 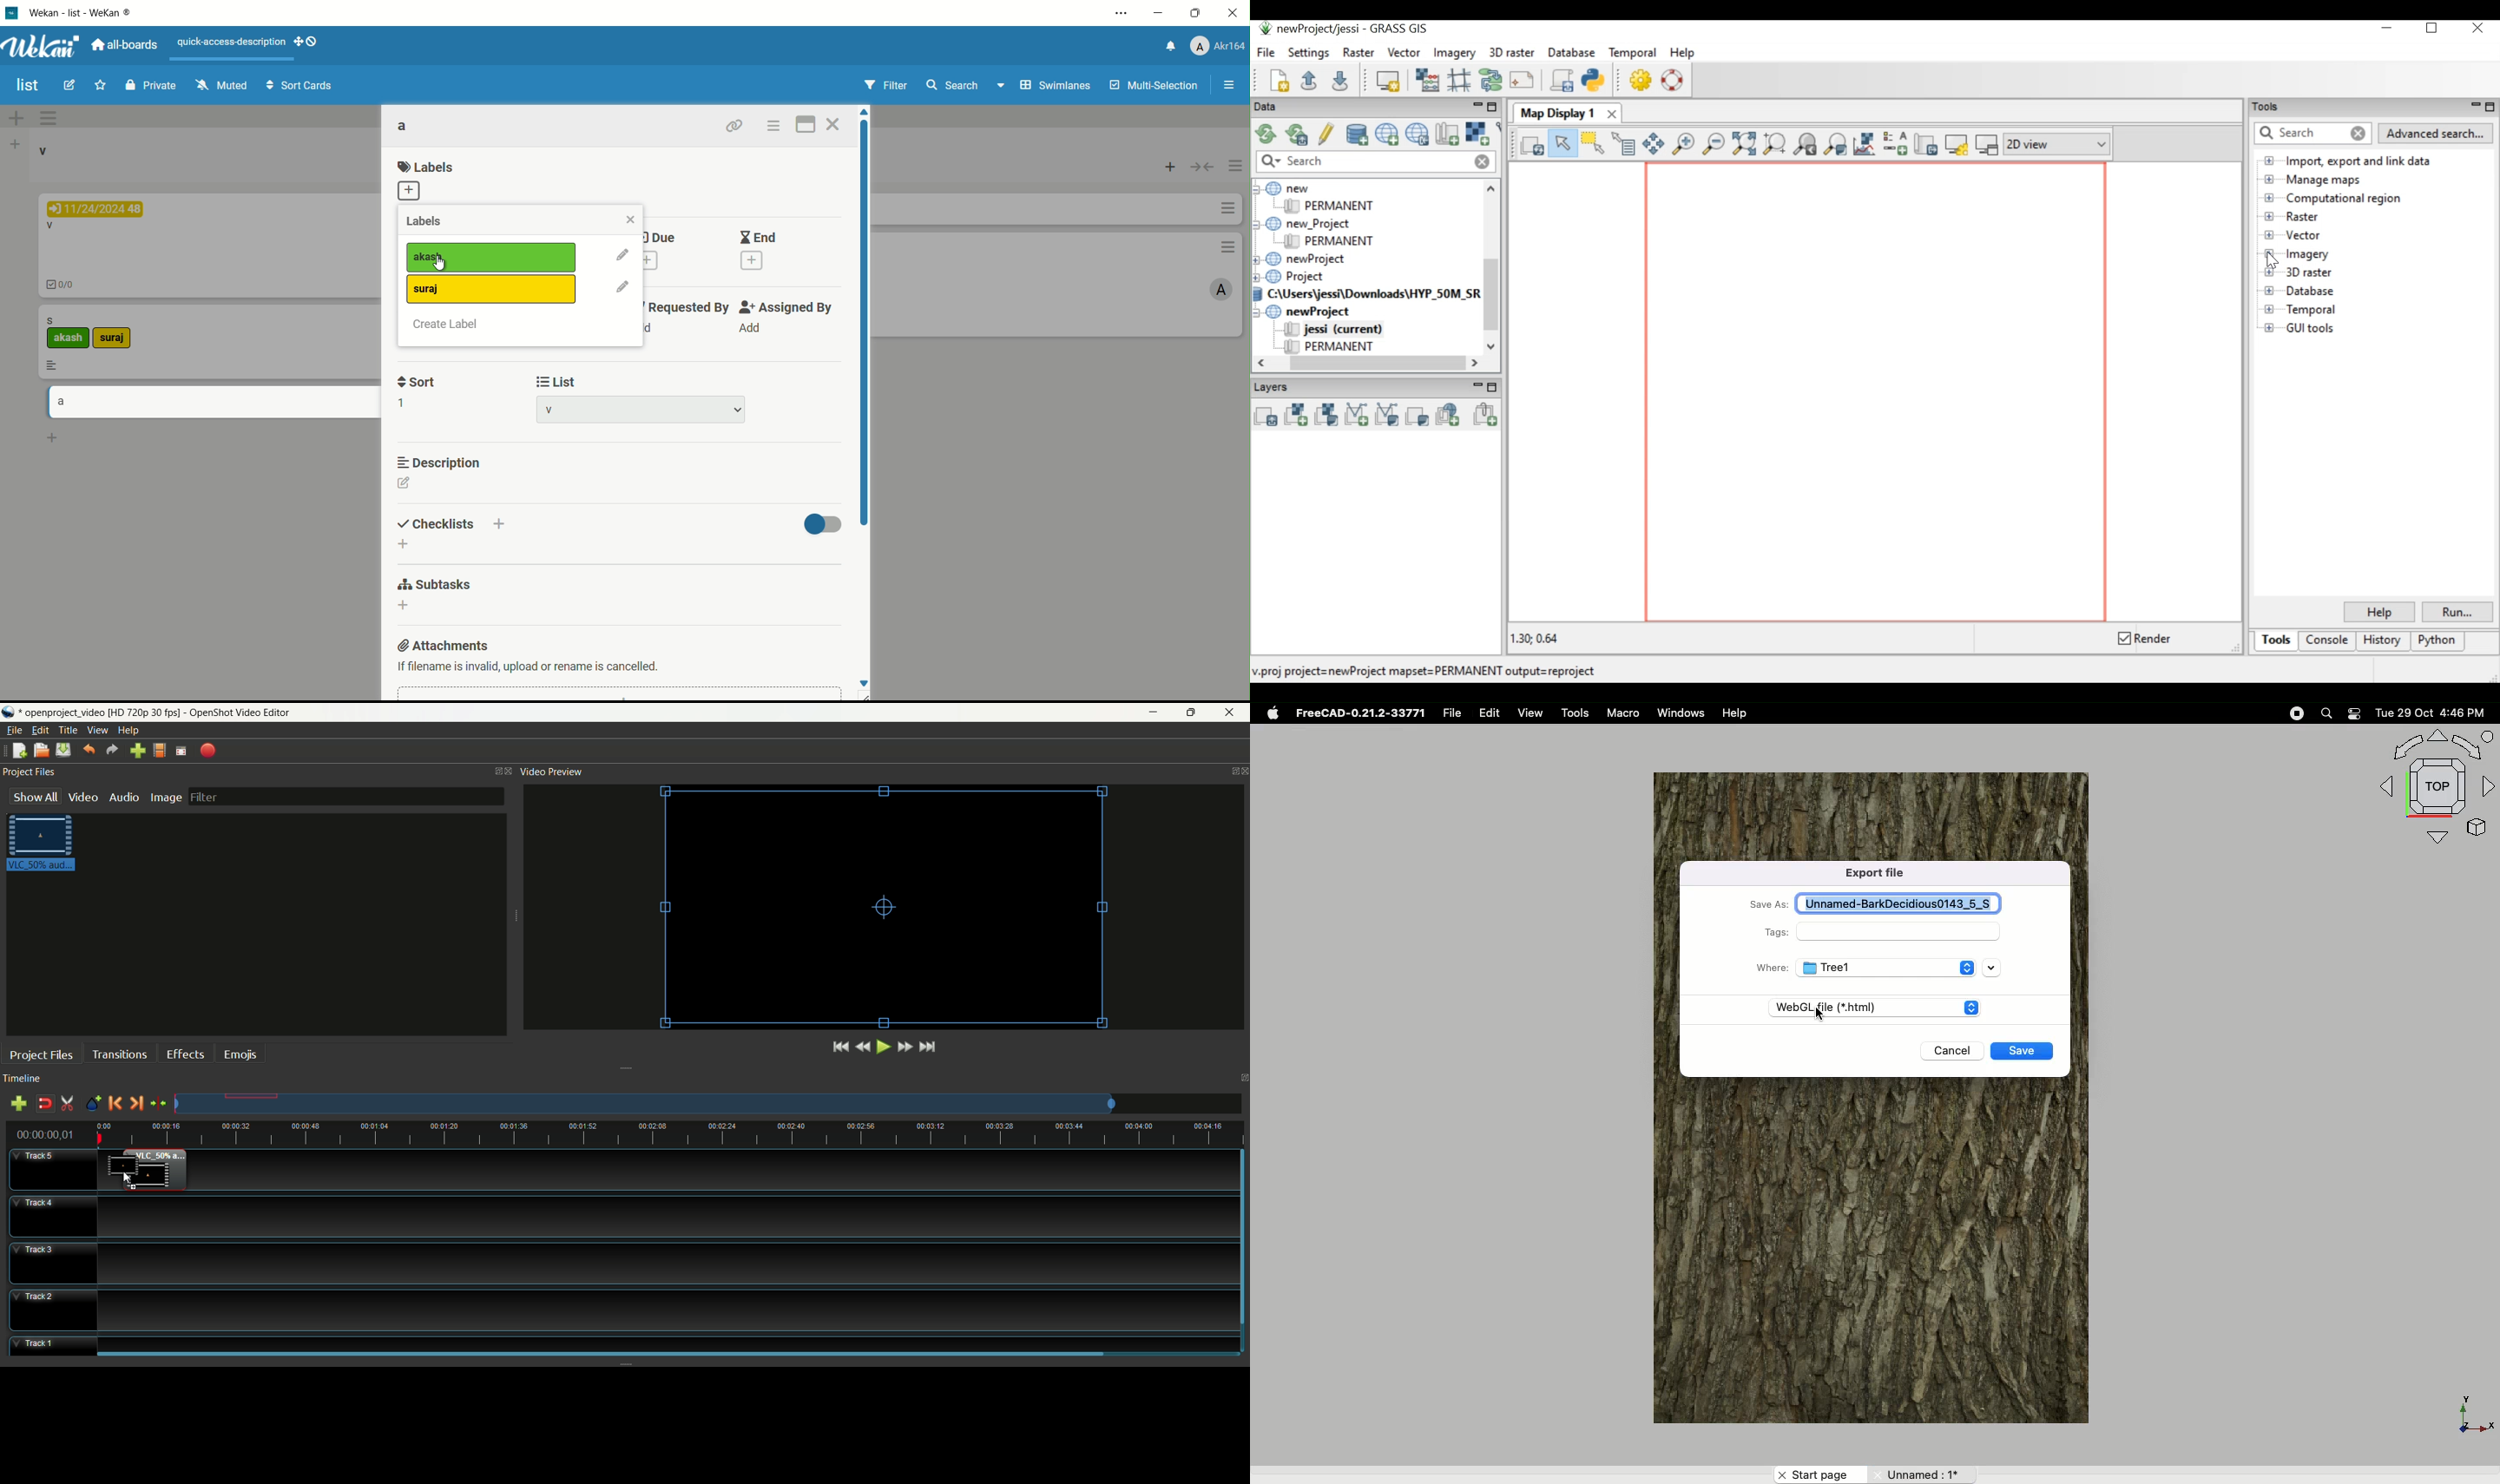 I want to click on edit, so click(x=67, y=85).